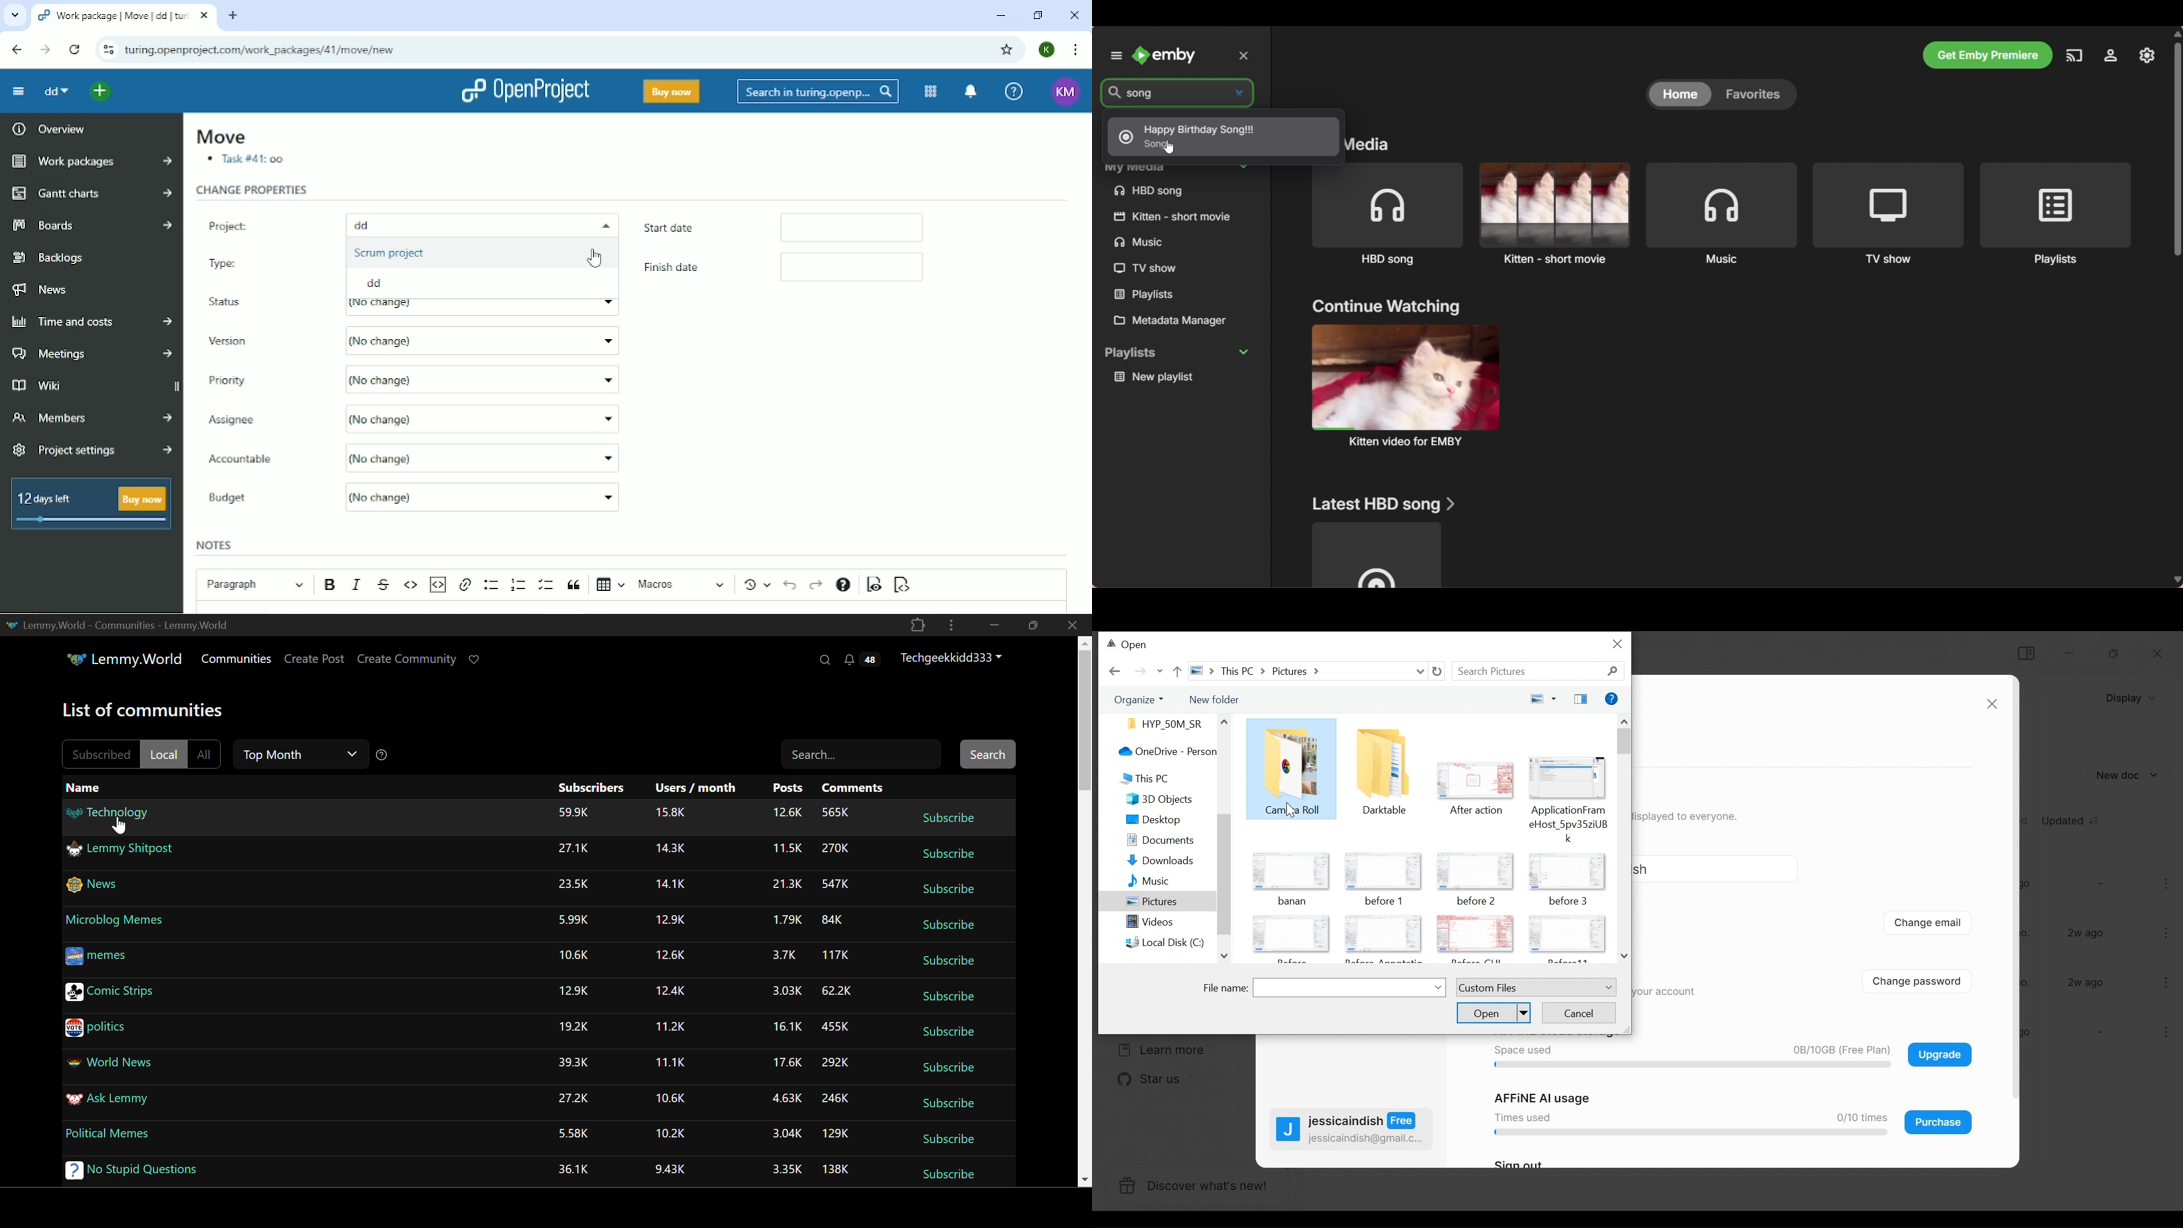 The image size is (2184, 1232). Describe the element at coordinates (780, 955) in the screenshot. I see `Amount ` at that location.